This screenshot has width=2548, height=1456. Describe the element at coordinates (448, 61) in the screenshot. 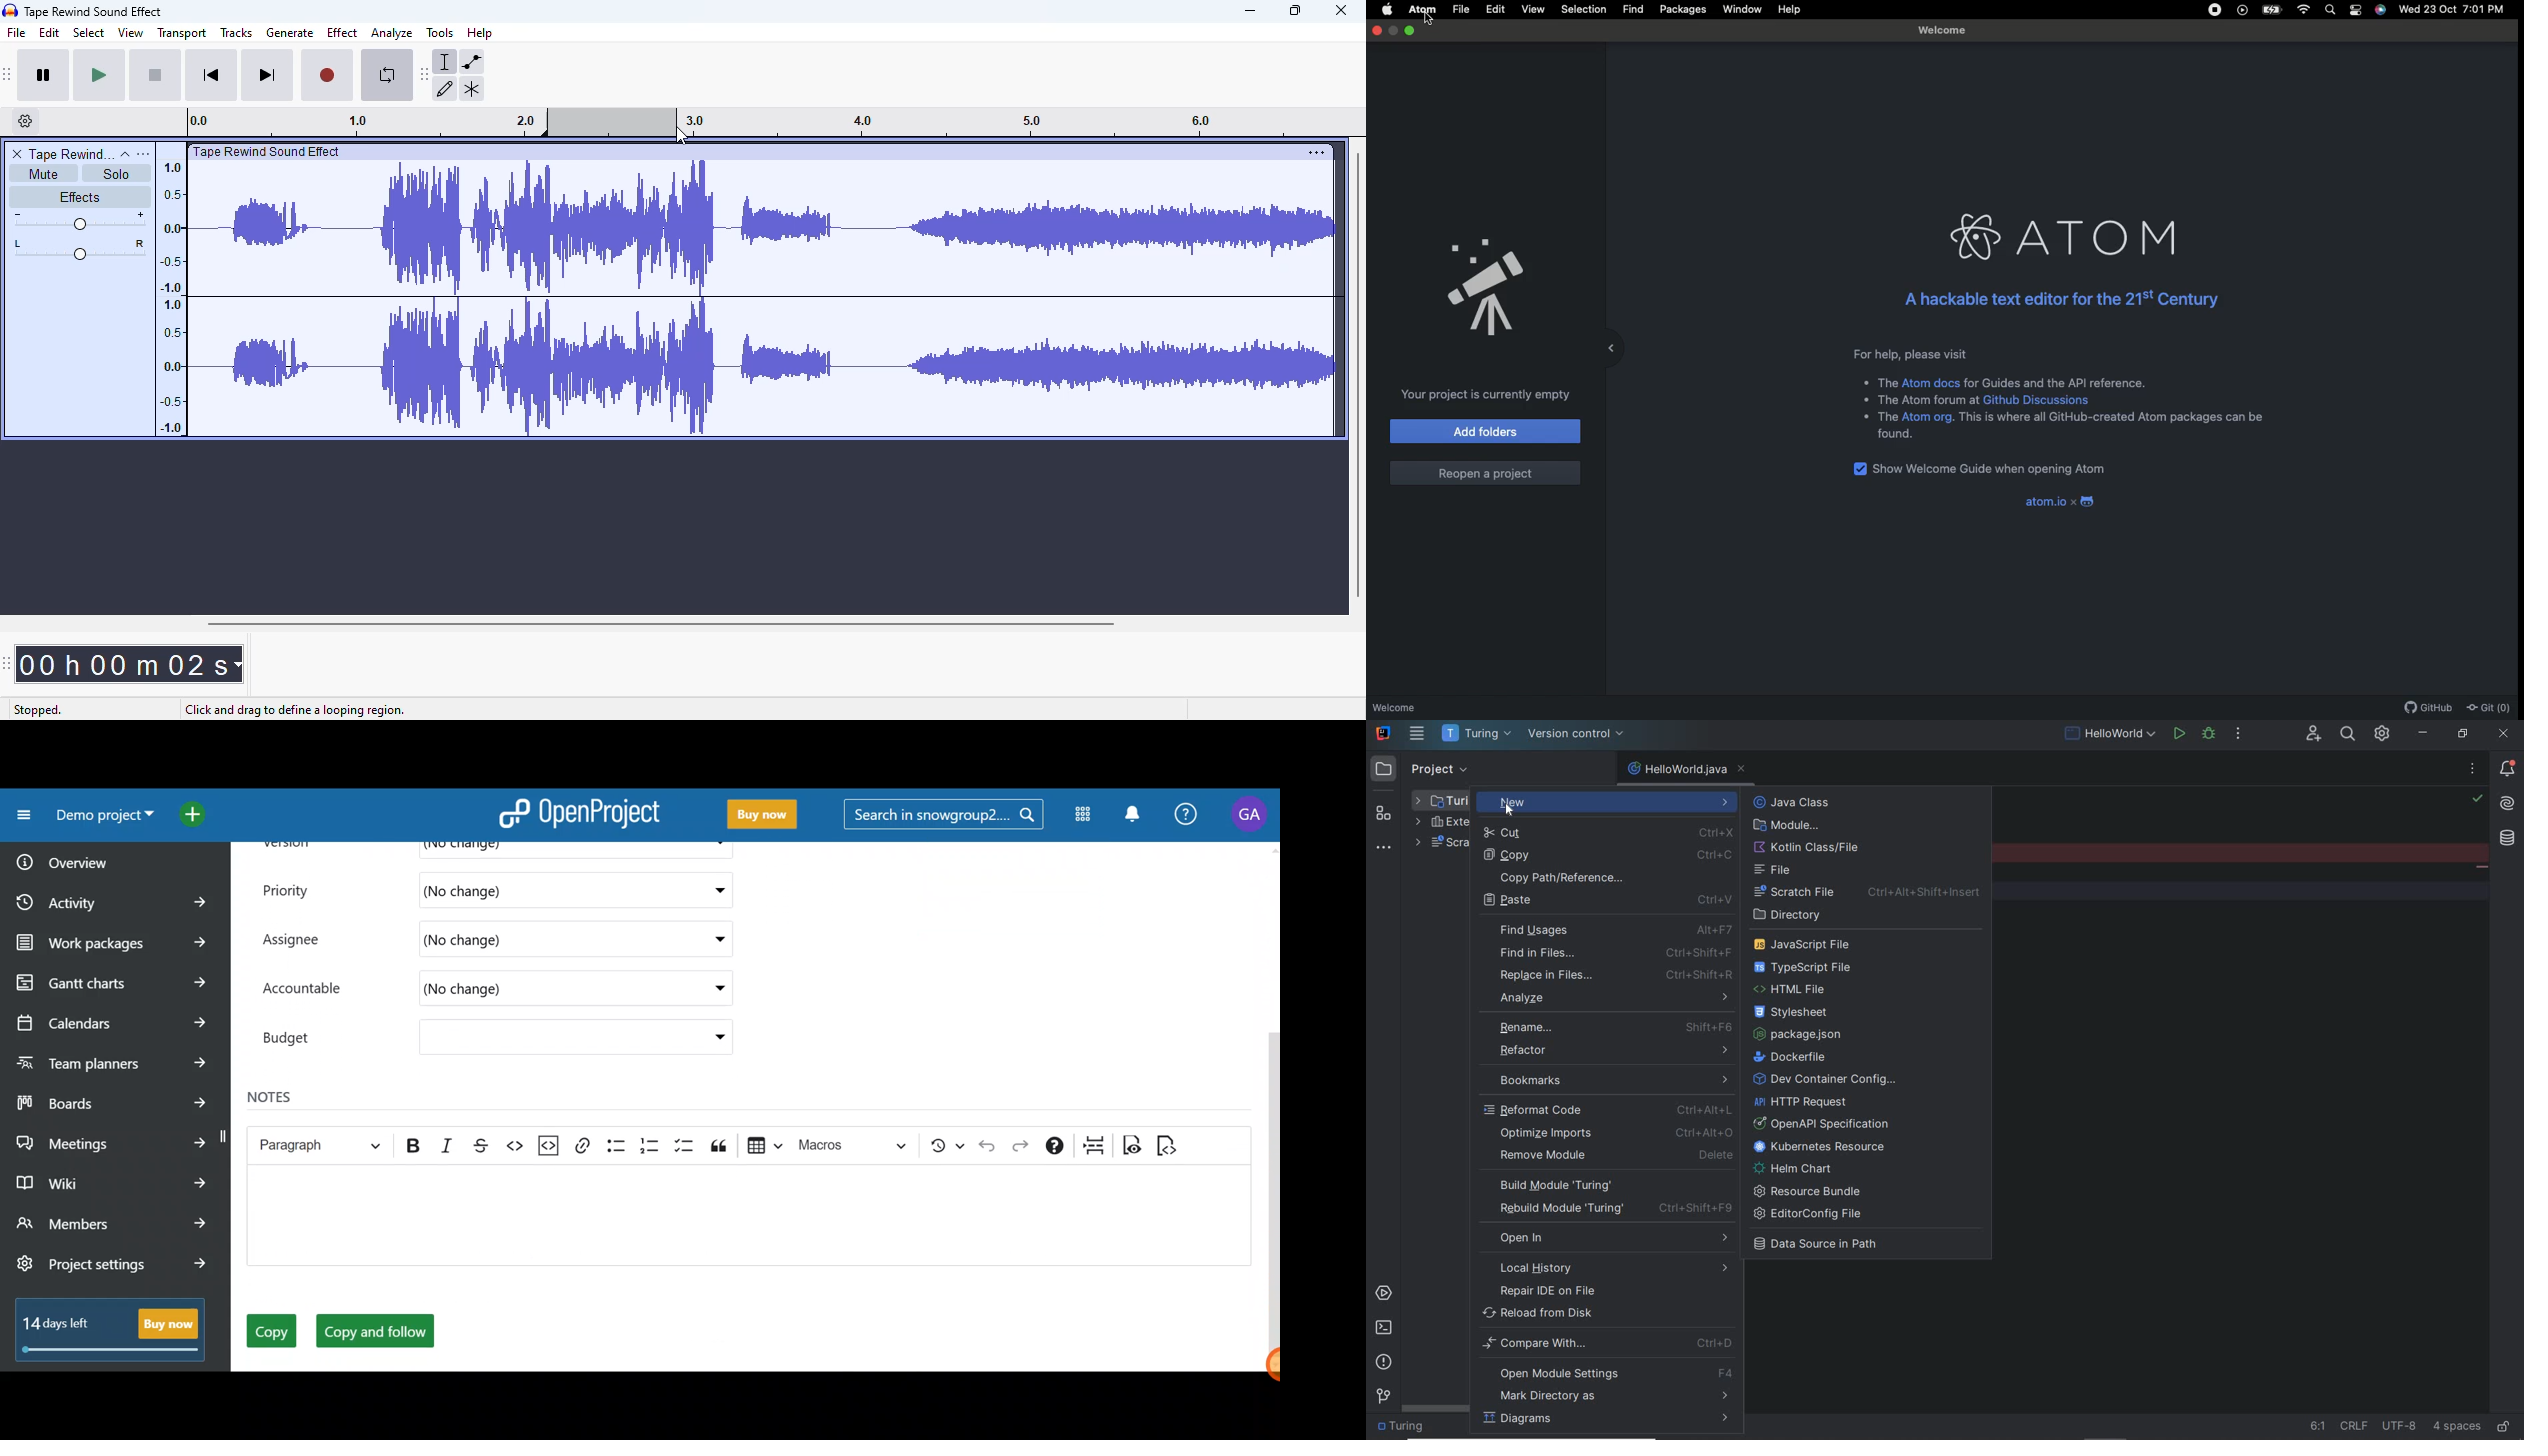

I see `selection tool` at that location.